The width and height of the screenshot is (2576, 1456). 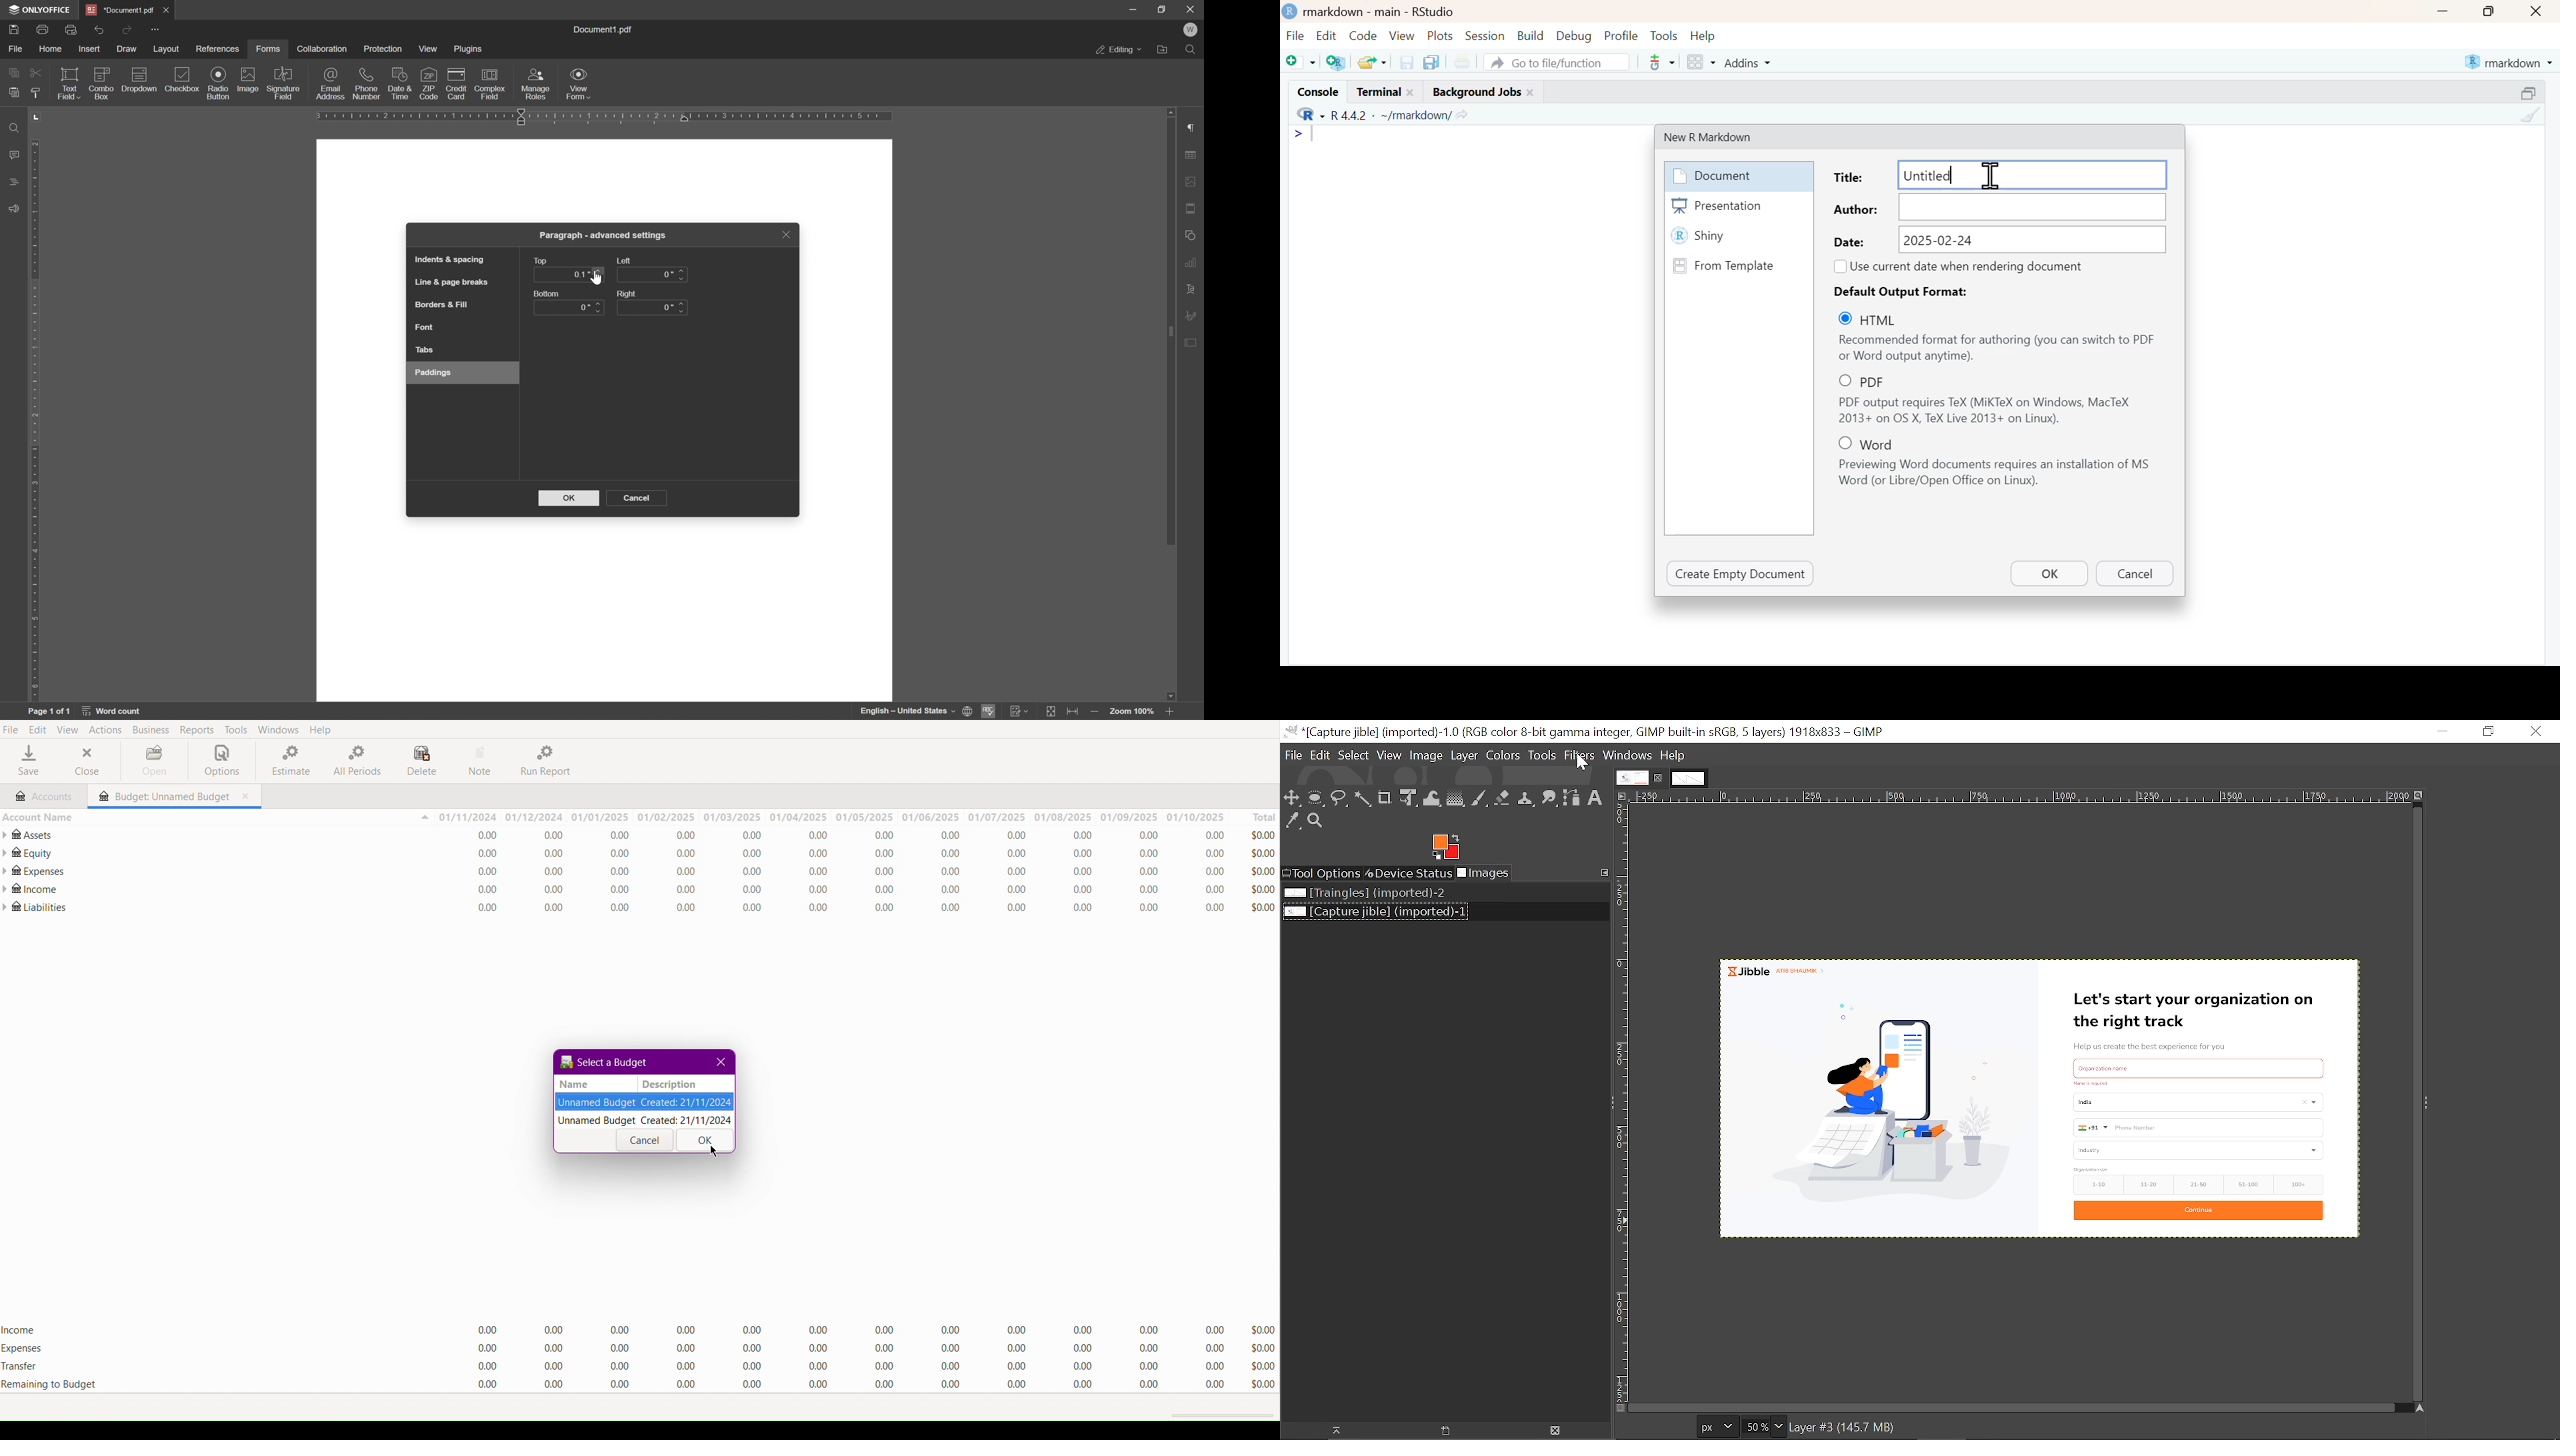 What do you see at coordinates (1402, 35) in the screenshot?
I see `View` at bounding box center [1402, 35].